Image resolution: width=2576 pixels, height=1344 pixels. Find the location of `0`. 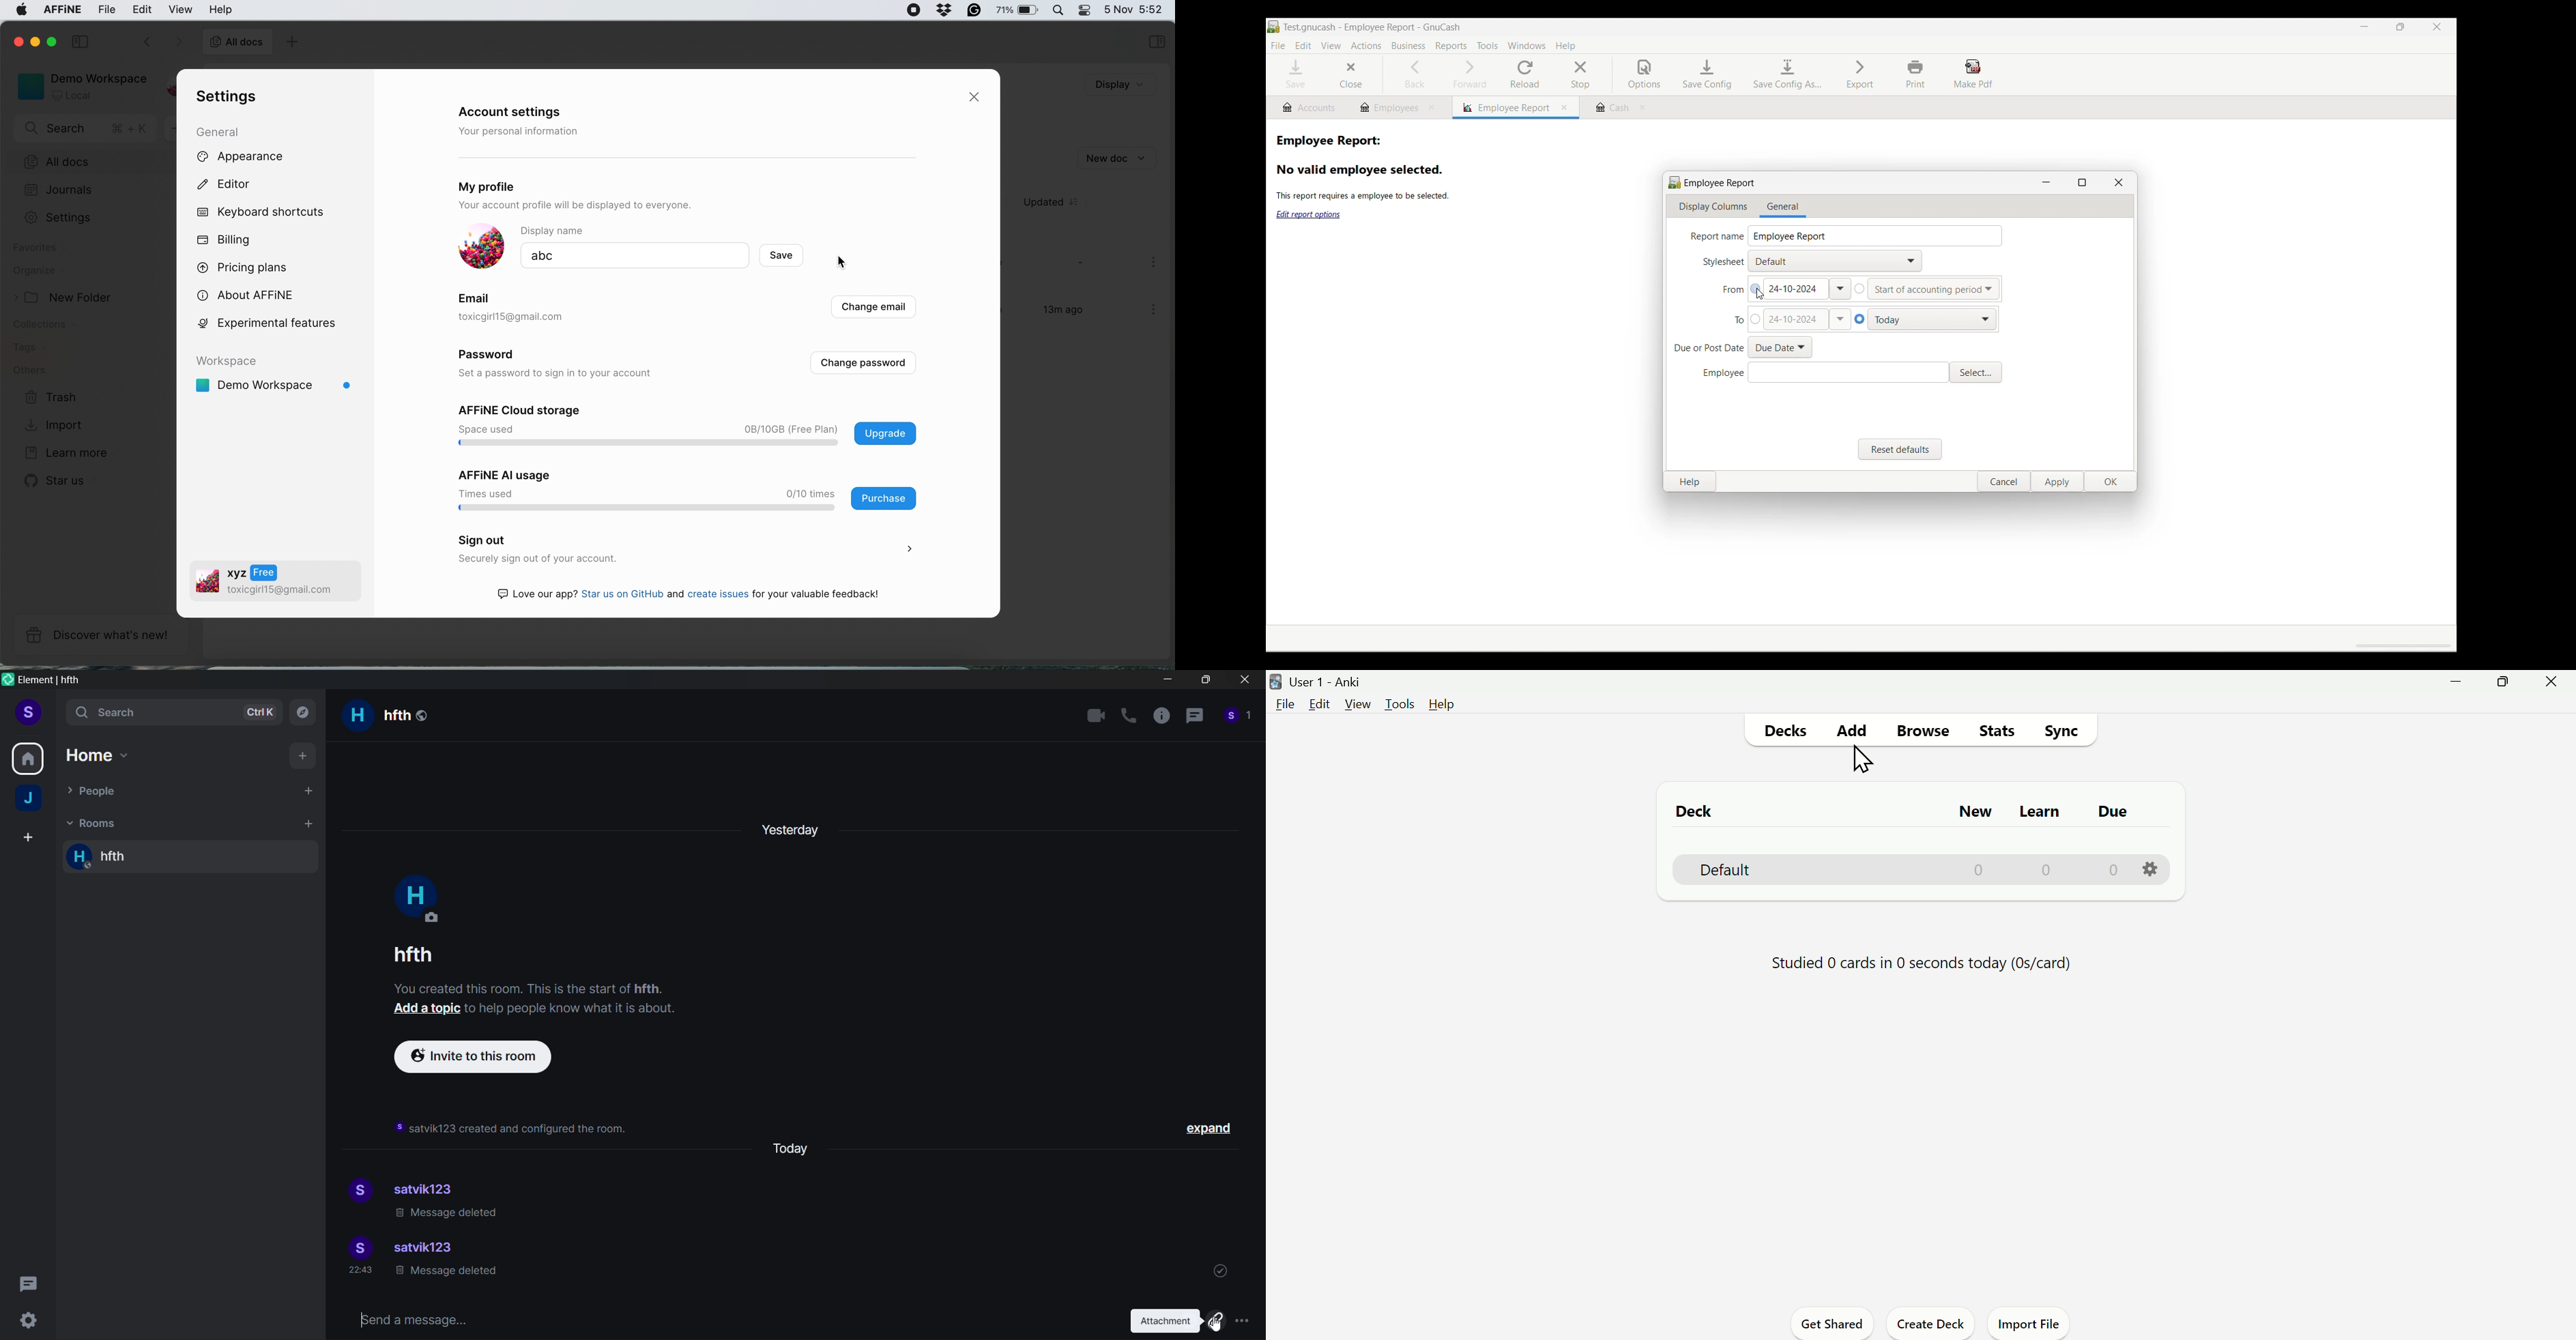

0 is located at coordinates (2112, 871).